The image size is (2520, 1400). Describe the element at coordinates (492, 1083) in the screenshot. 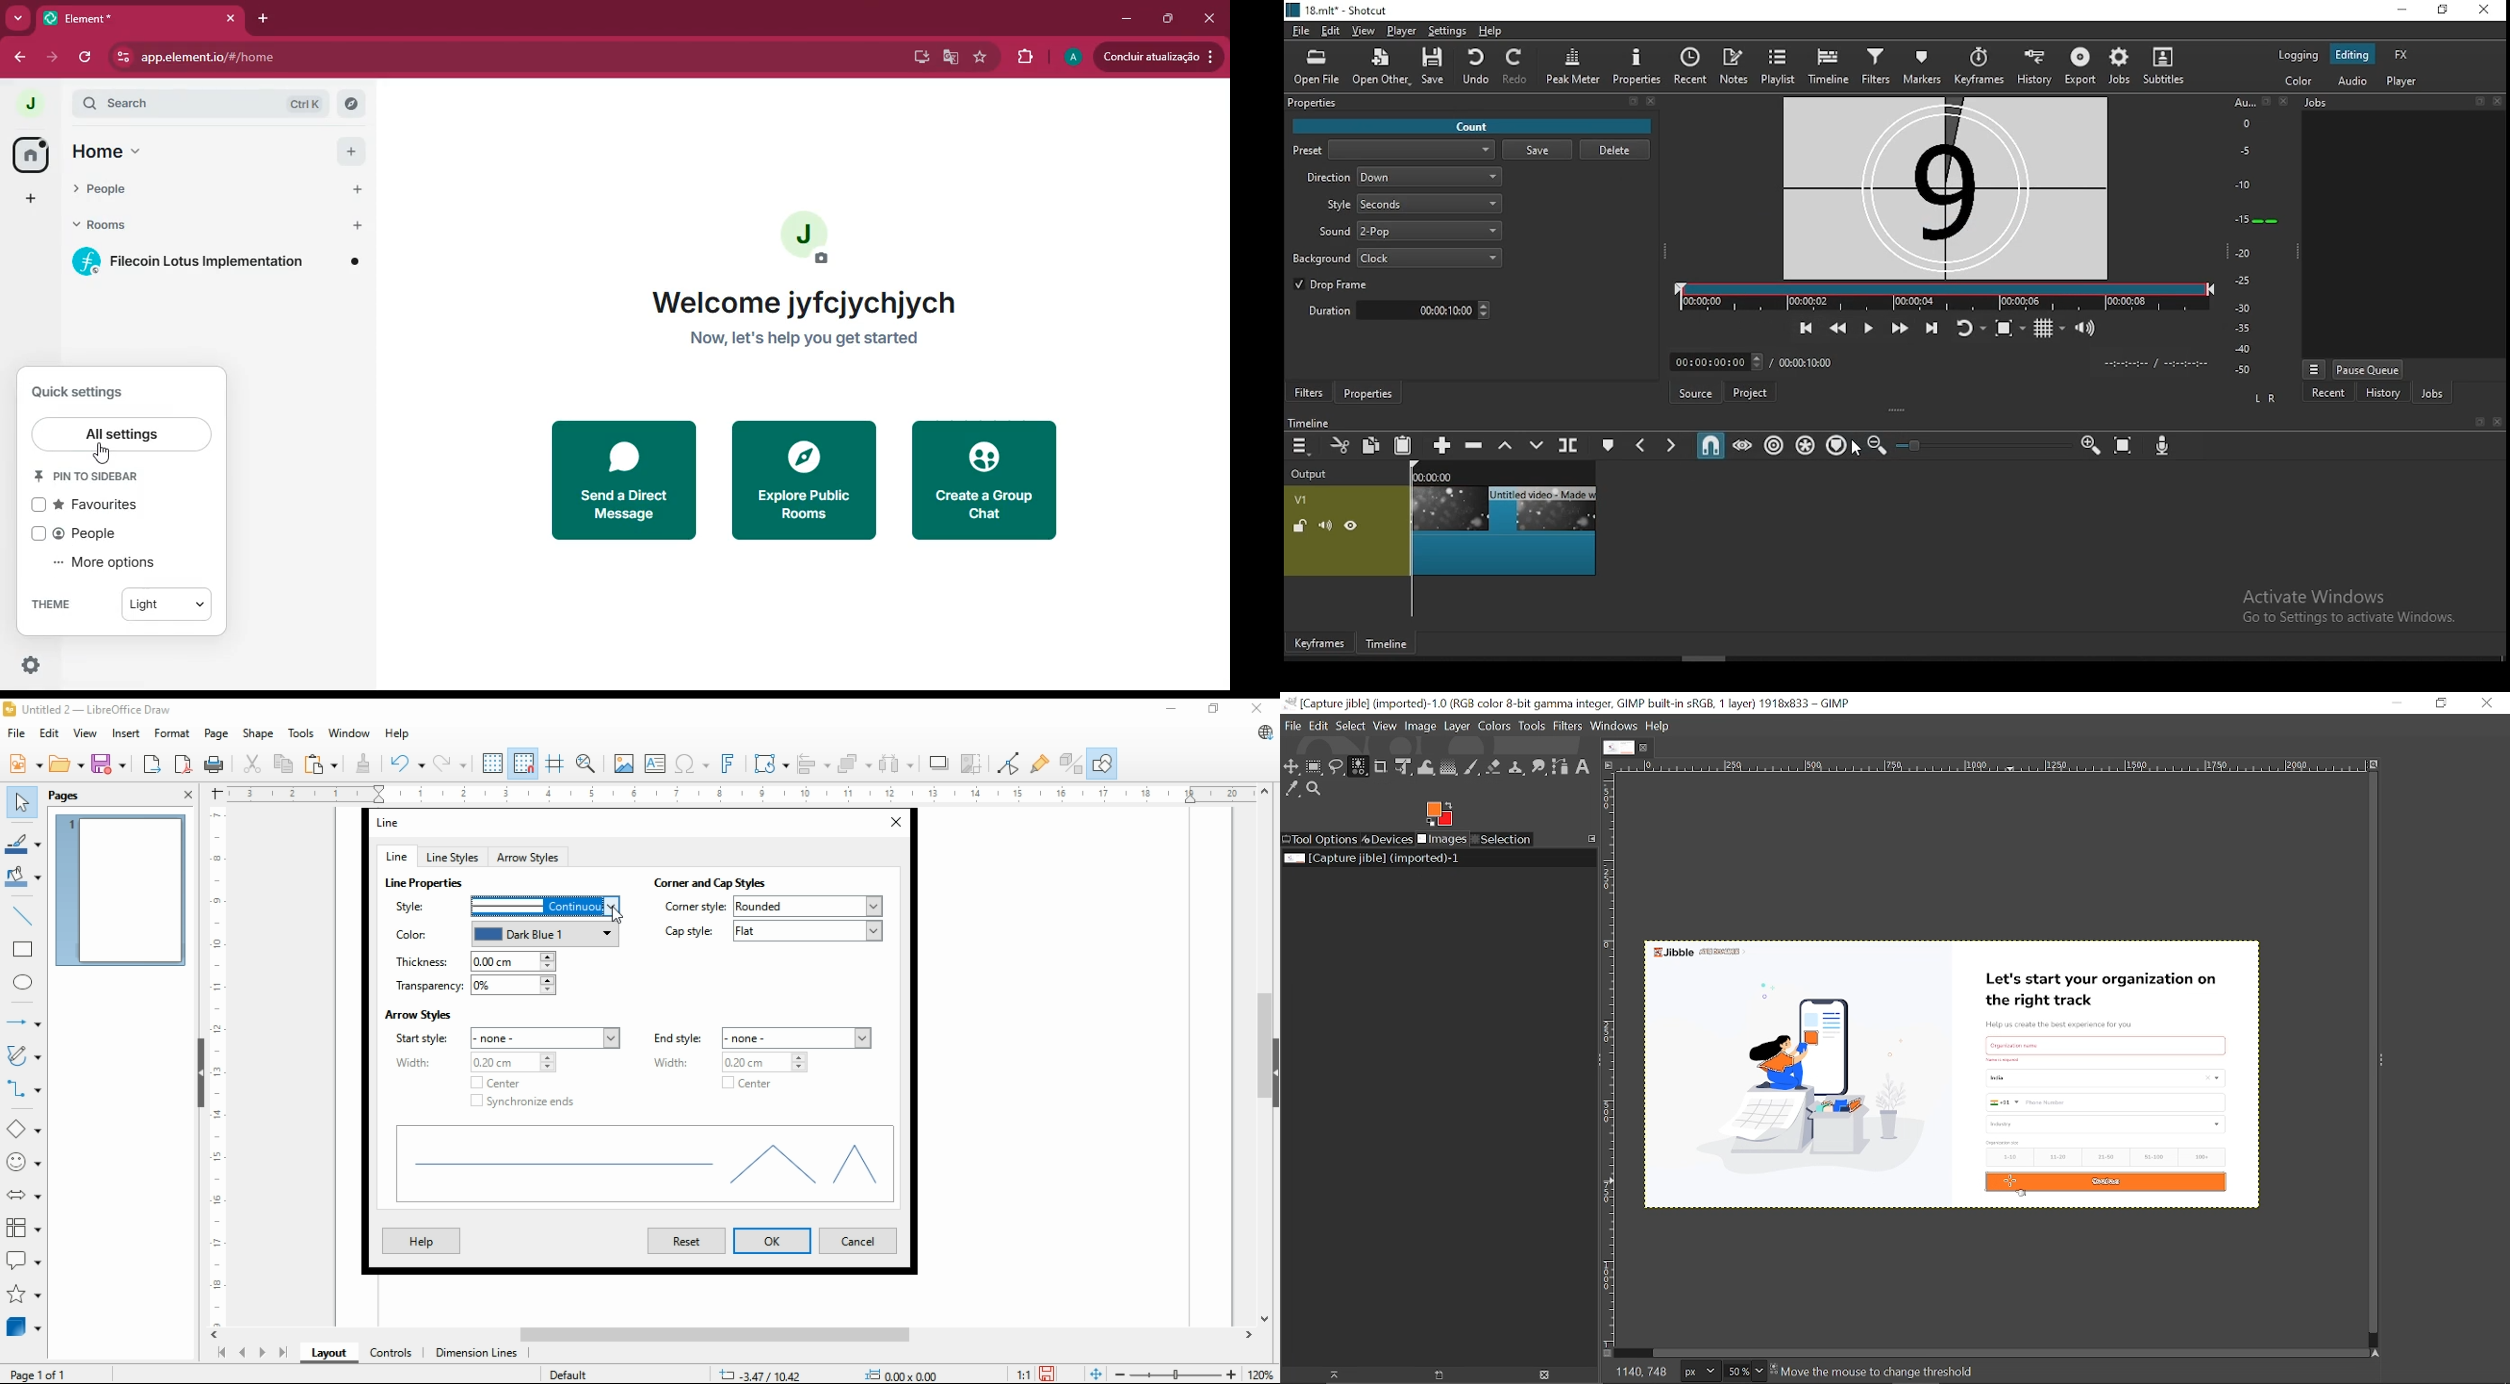

I see `checkbox: center` at that location.